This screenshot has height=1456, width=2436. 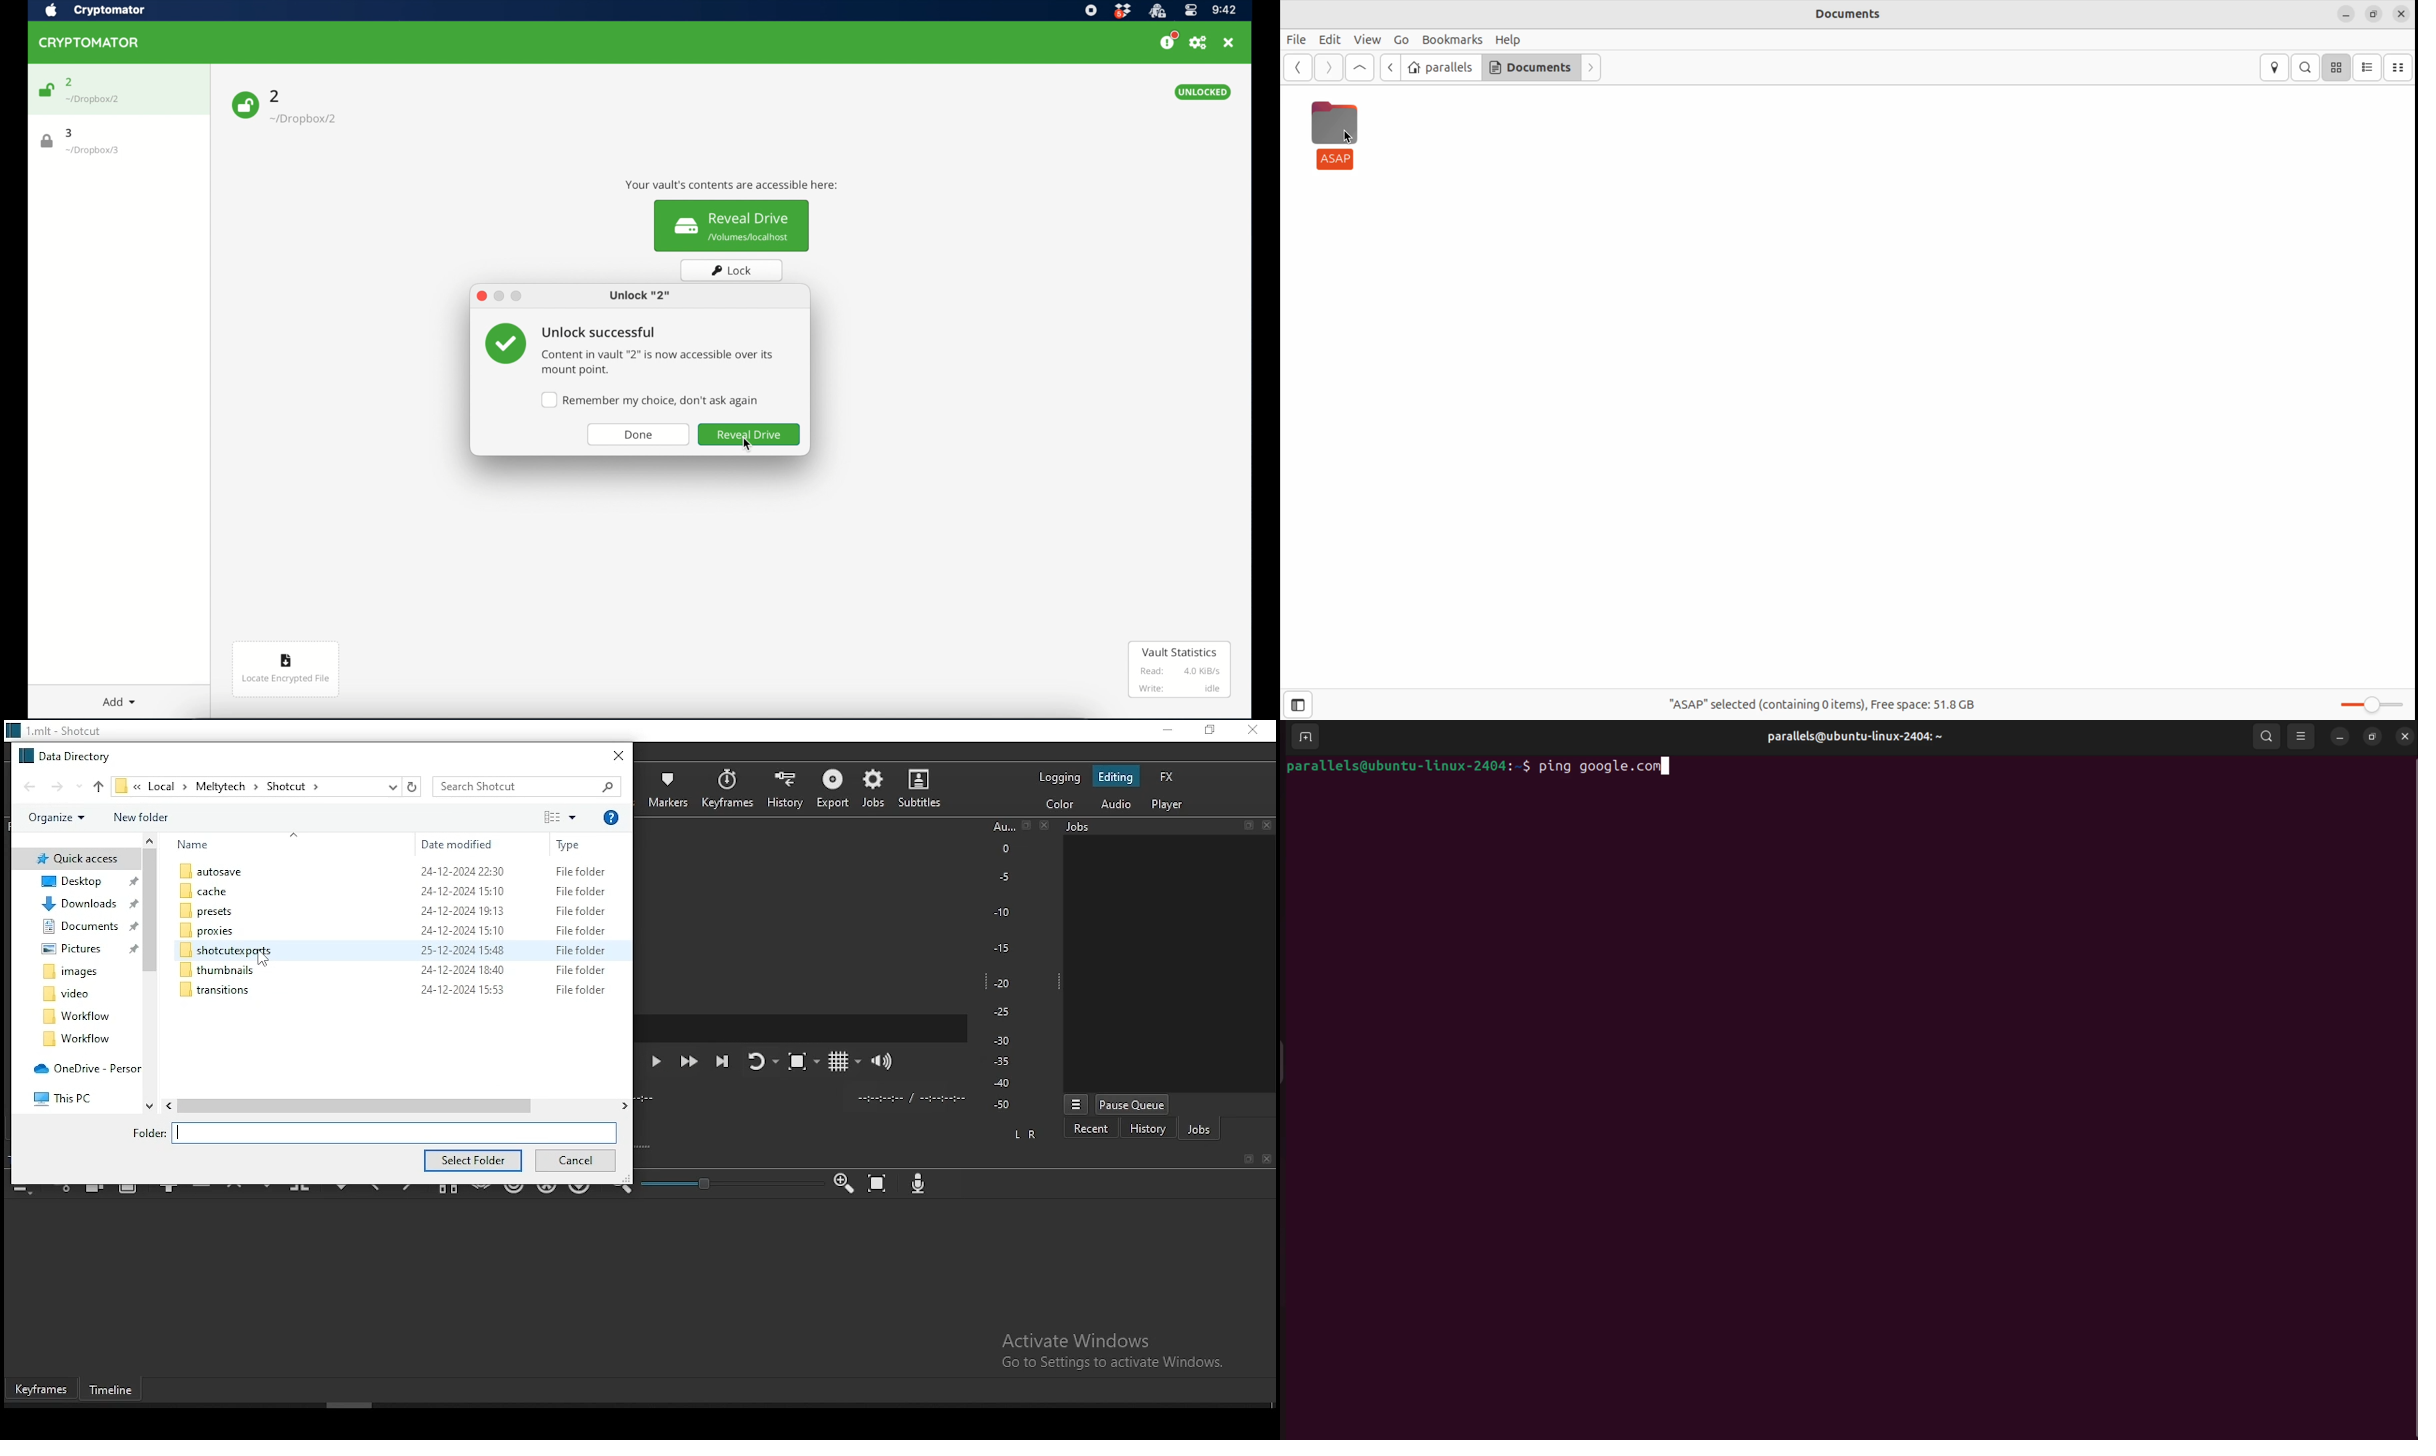 What do you see at coordinates (305, 119) in the screenshot?
I see `-/Dropbox/2` at bounding box center [305, 119].